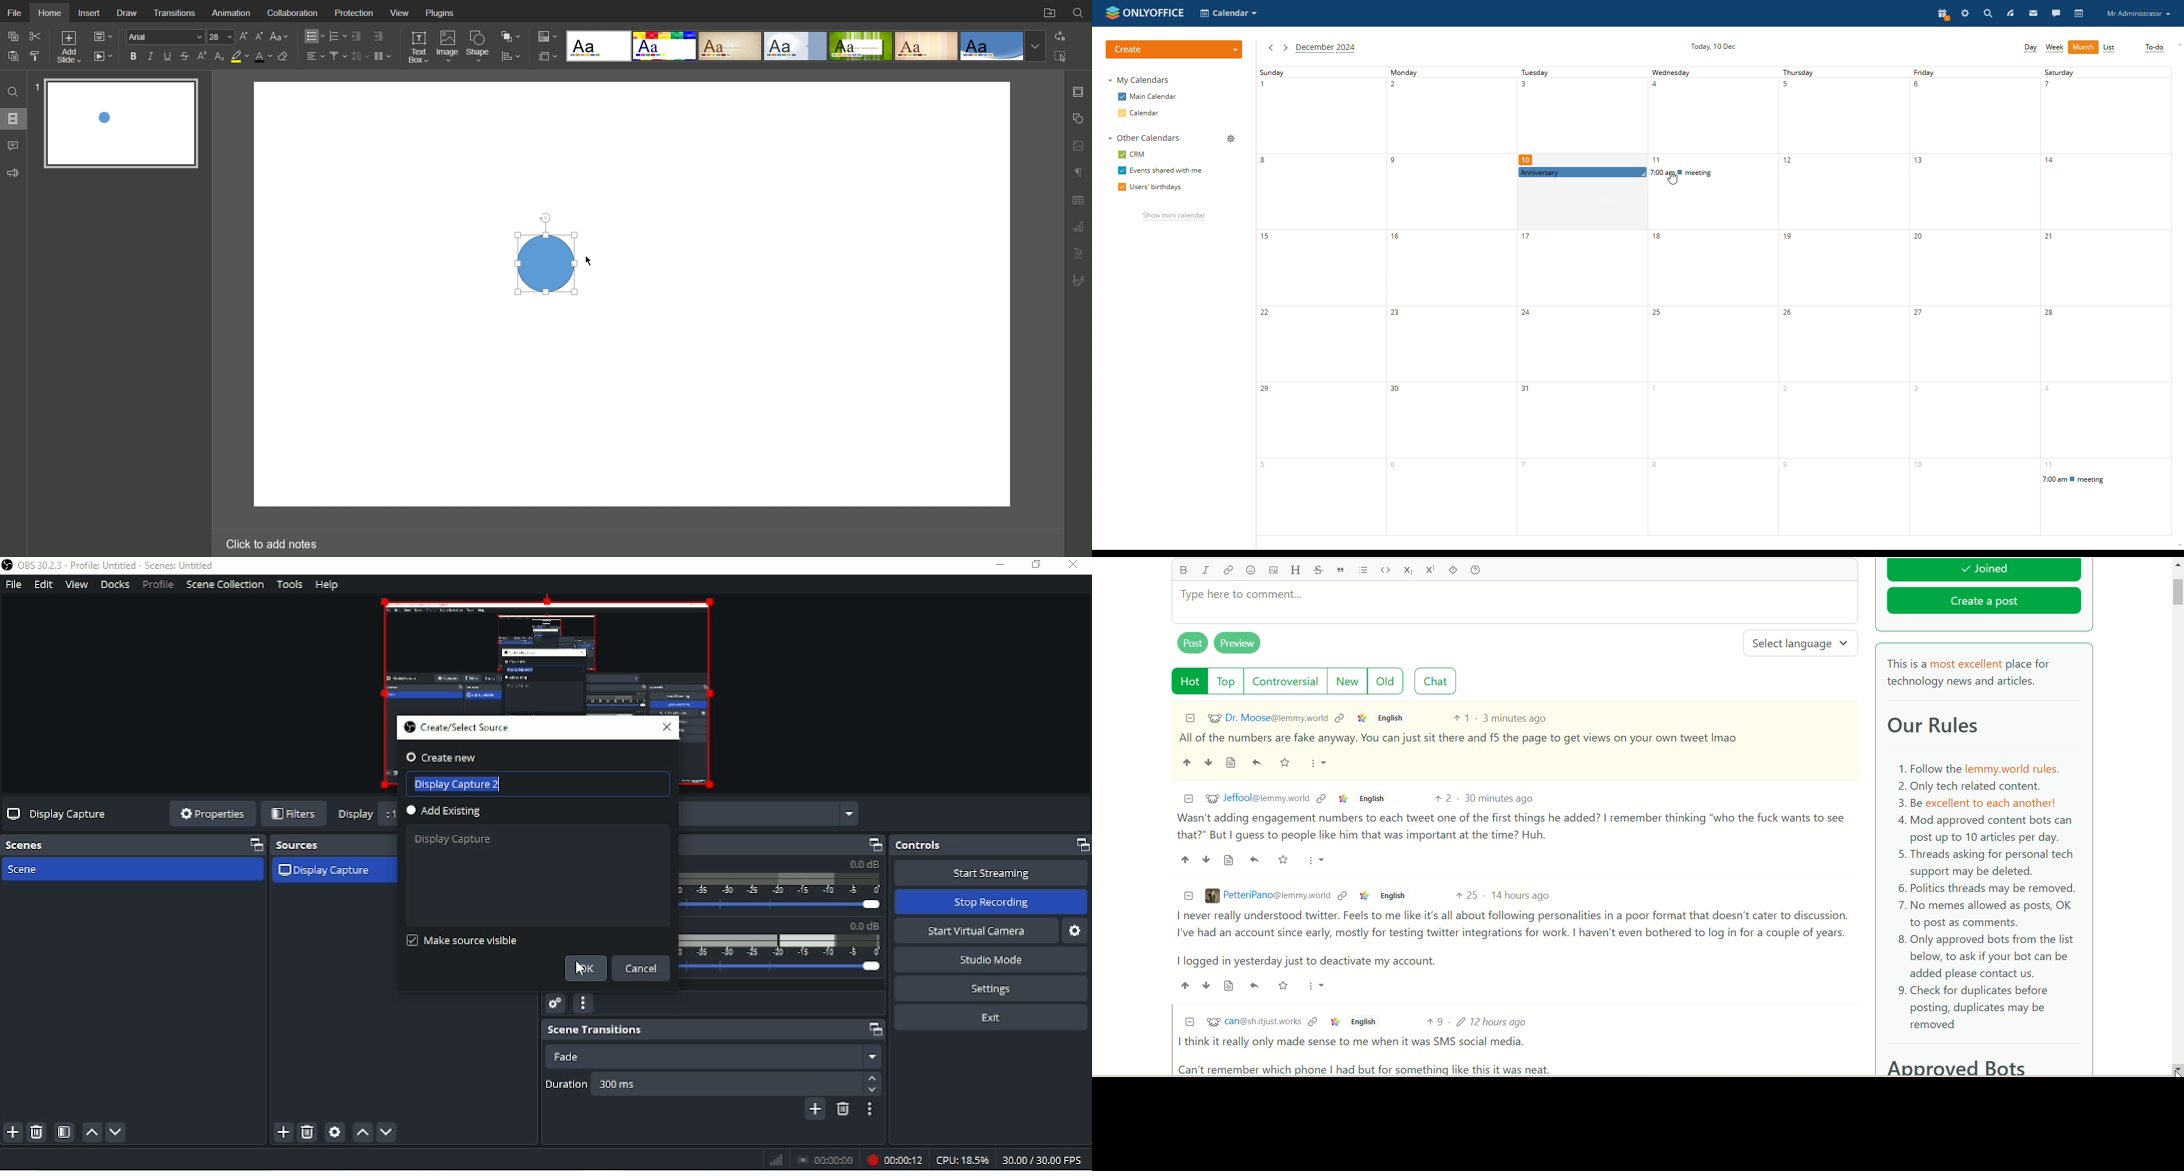  Describe the element at coordinates (262, 57) in the screenshot. I see `Text Color` at that location.